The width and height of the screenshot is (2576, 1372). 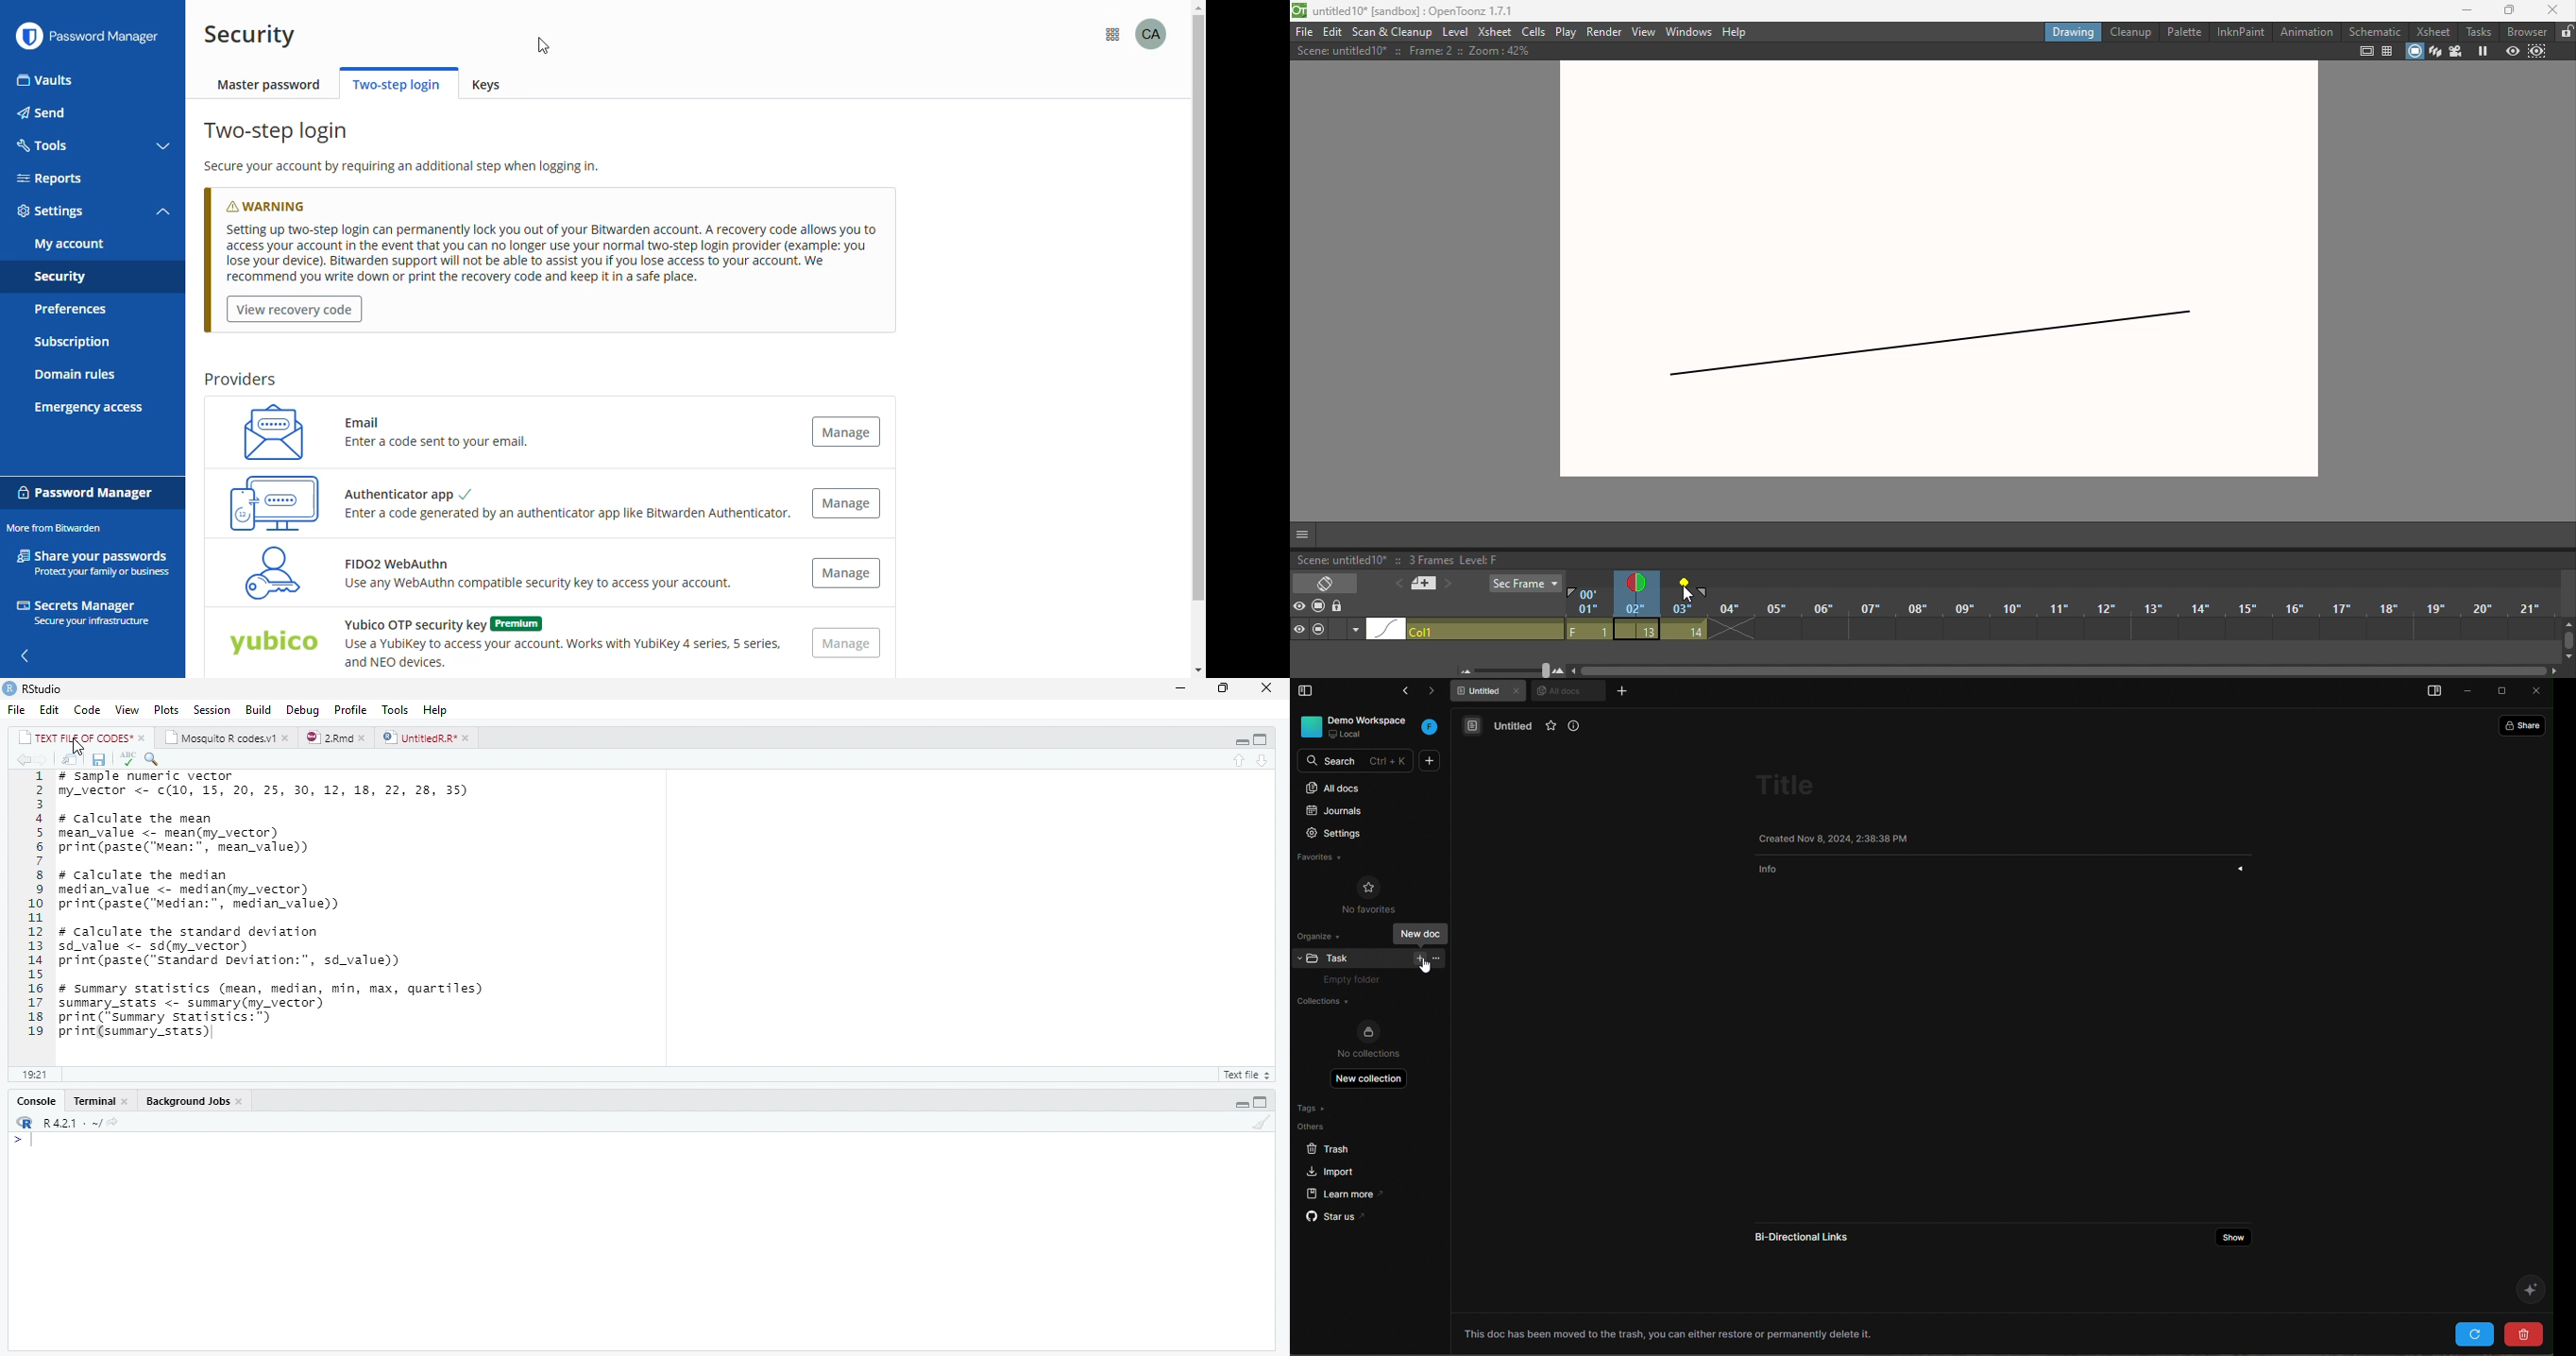 I want to click on manage, so click(x=847, y=644).